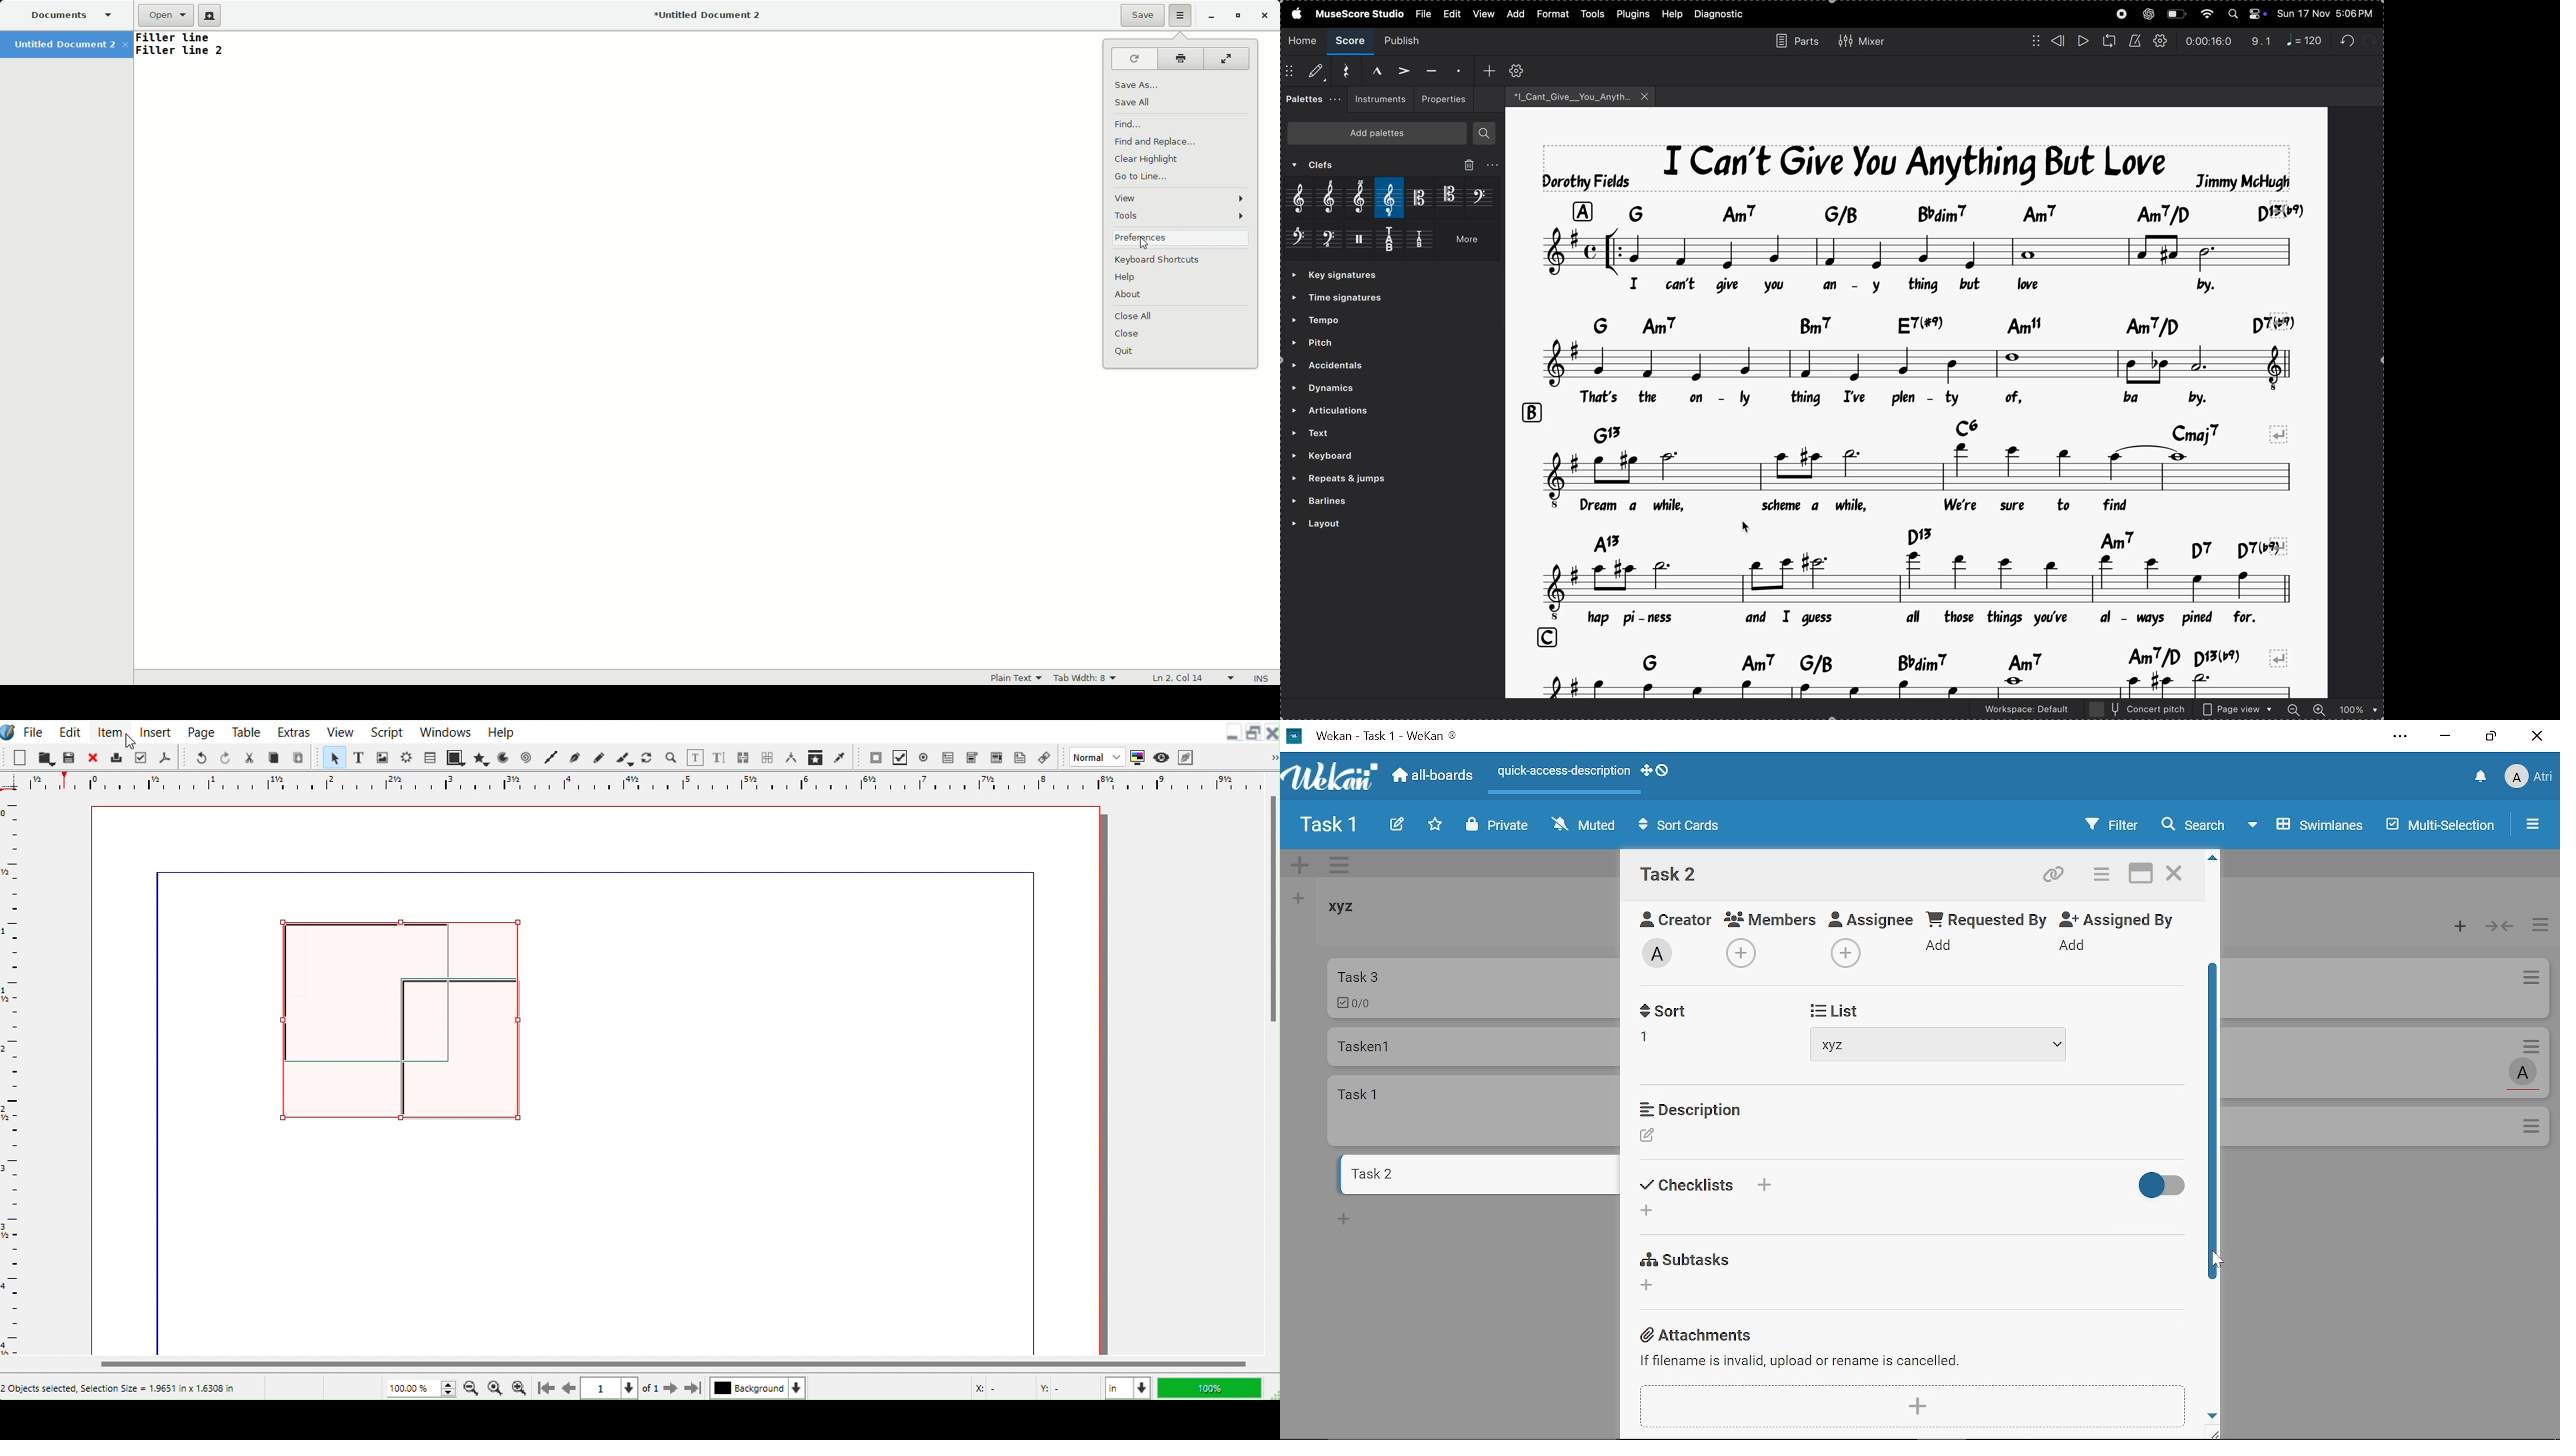 Image resolution: width=2576 pixels, height=1456 pixels. Describe the element at coordinates (1430, 71) in the screenshot. I see `tenuto` at that location.